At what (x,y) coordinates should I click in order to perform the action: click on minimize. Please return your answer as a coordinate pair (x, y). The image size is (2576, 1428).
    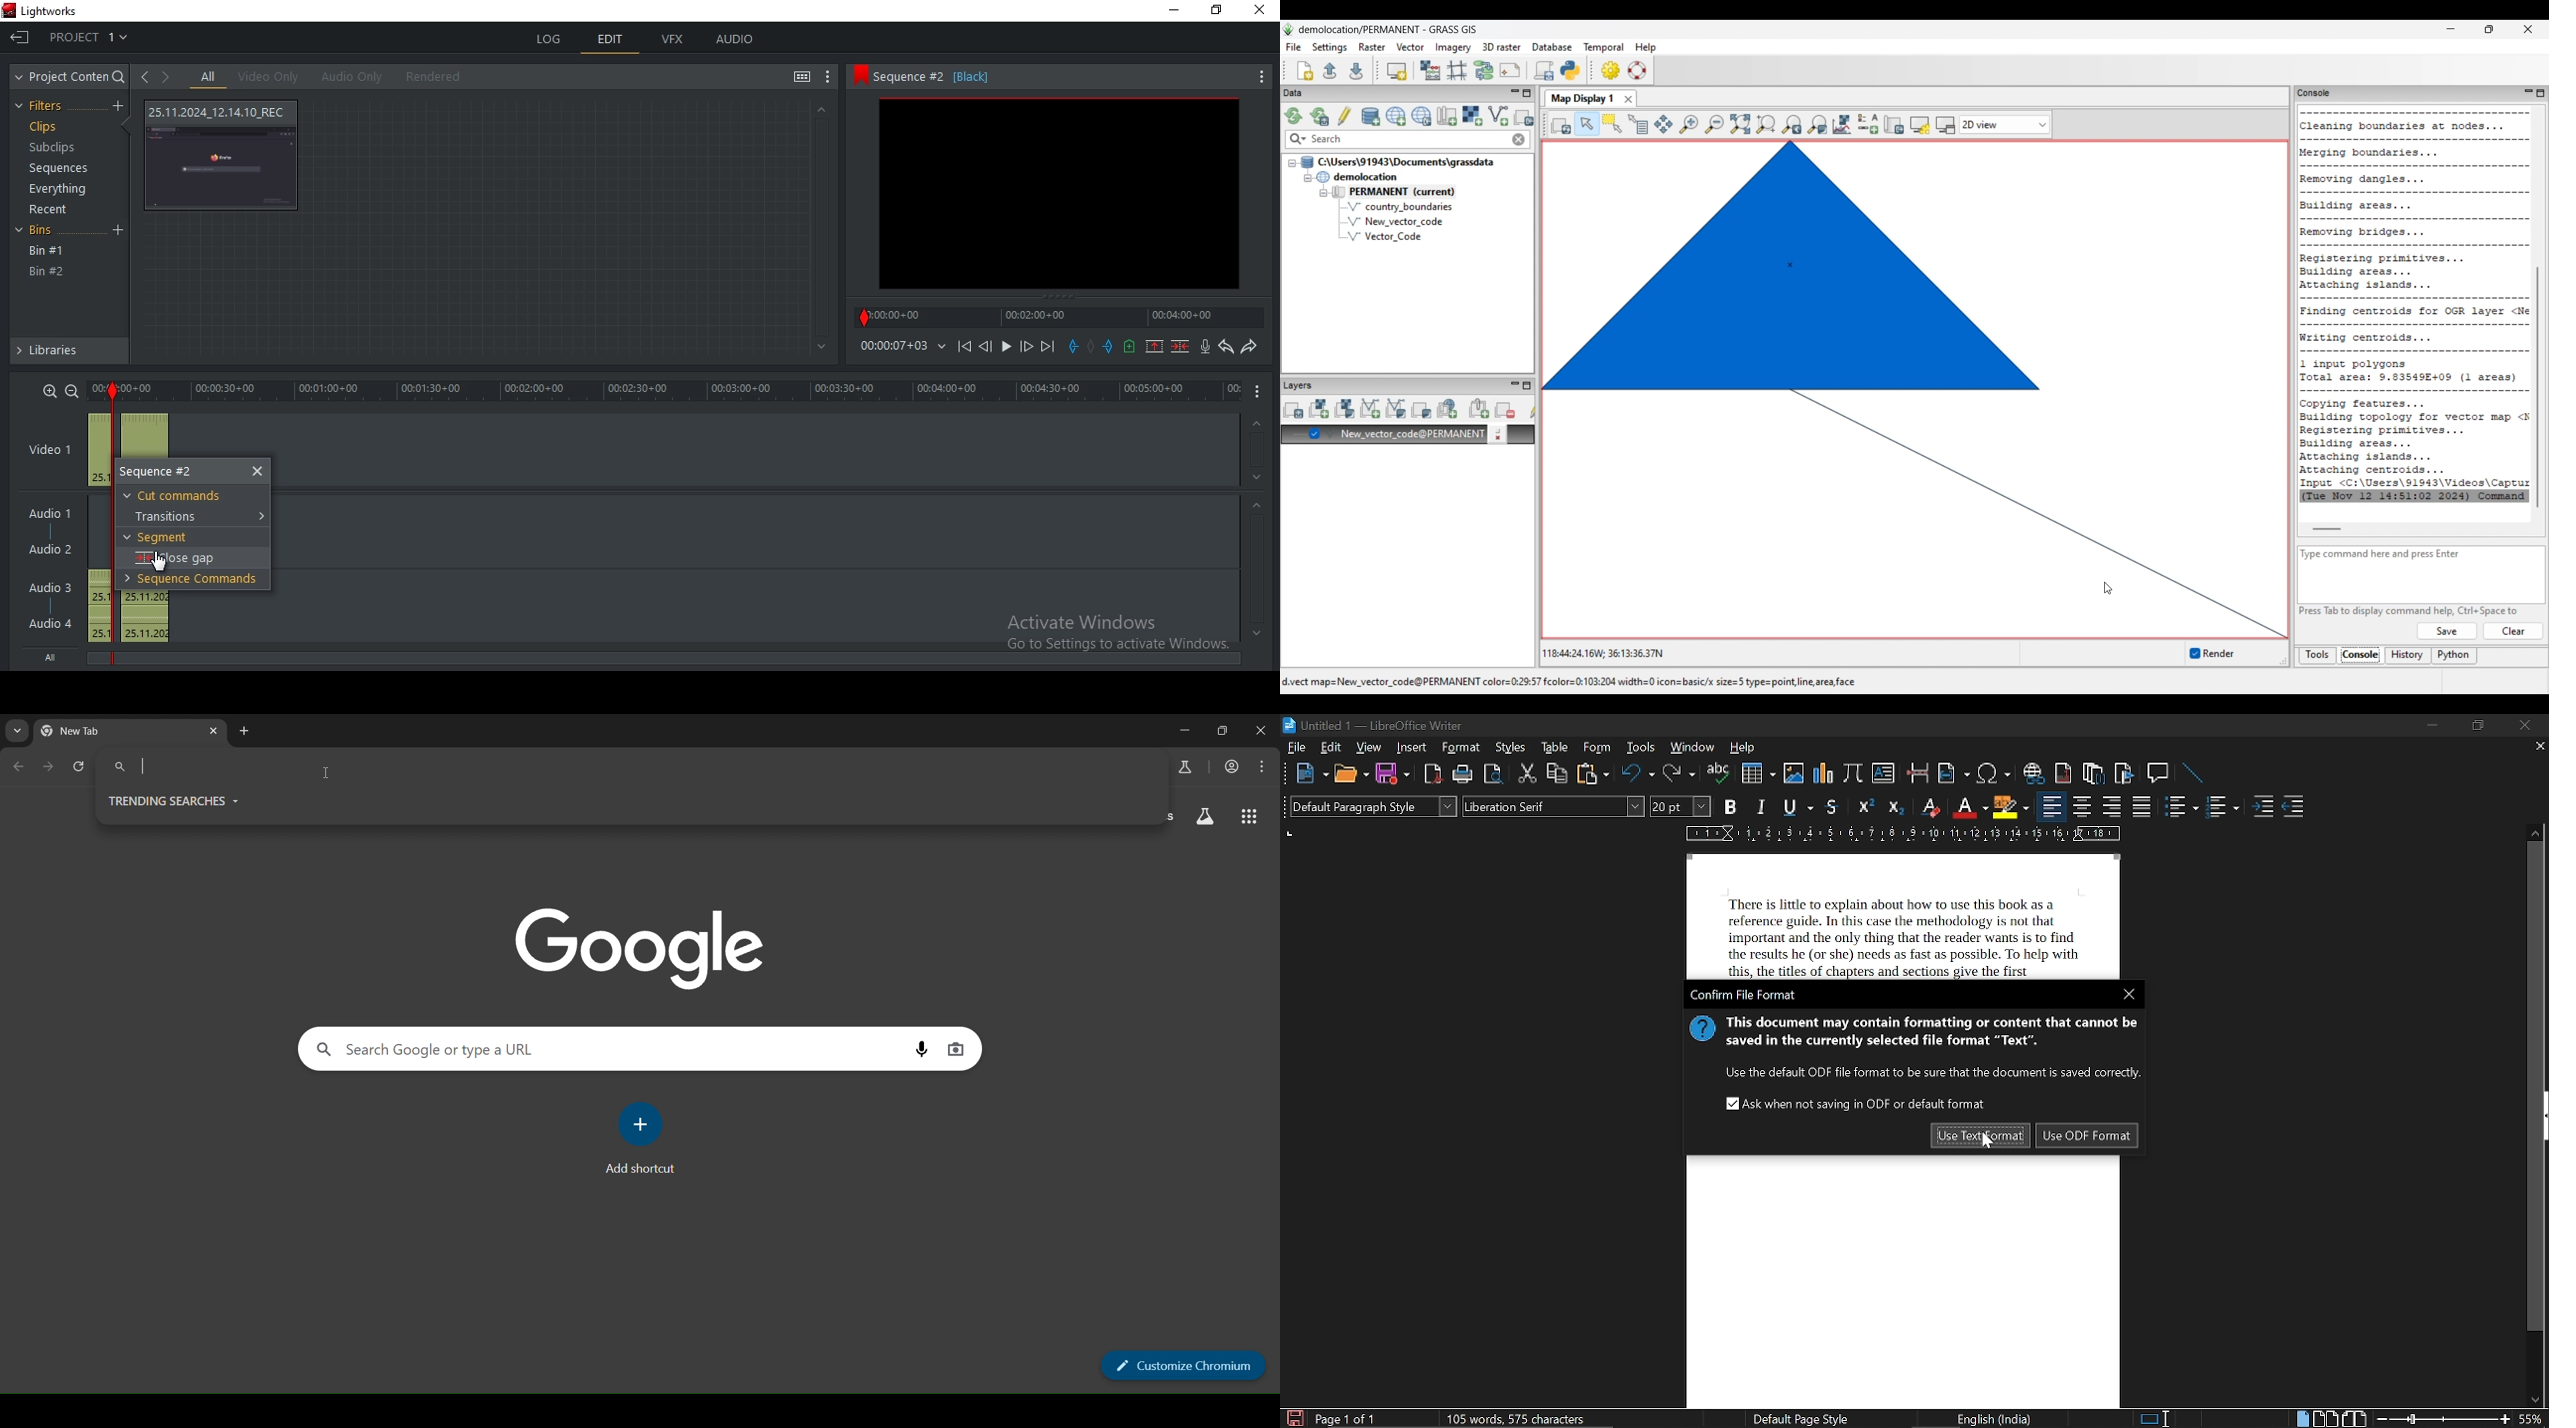
    Looking at the image, I should click on (2430, 726).